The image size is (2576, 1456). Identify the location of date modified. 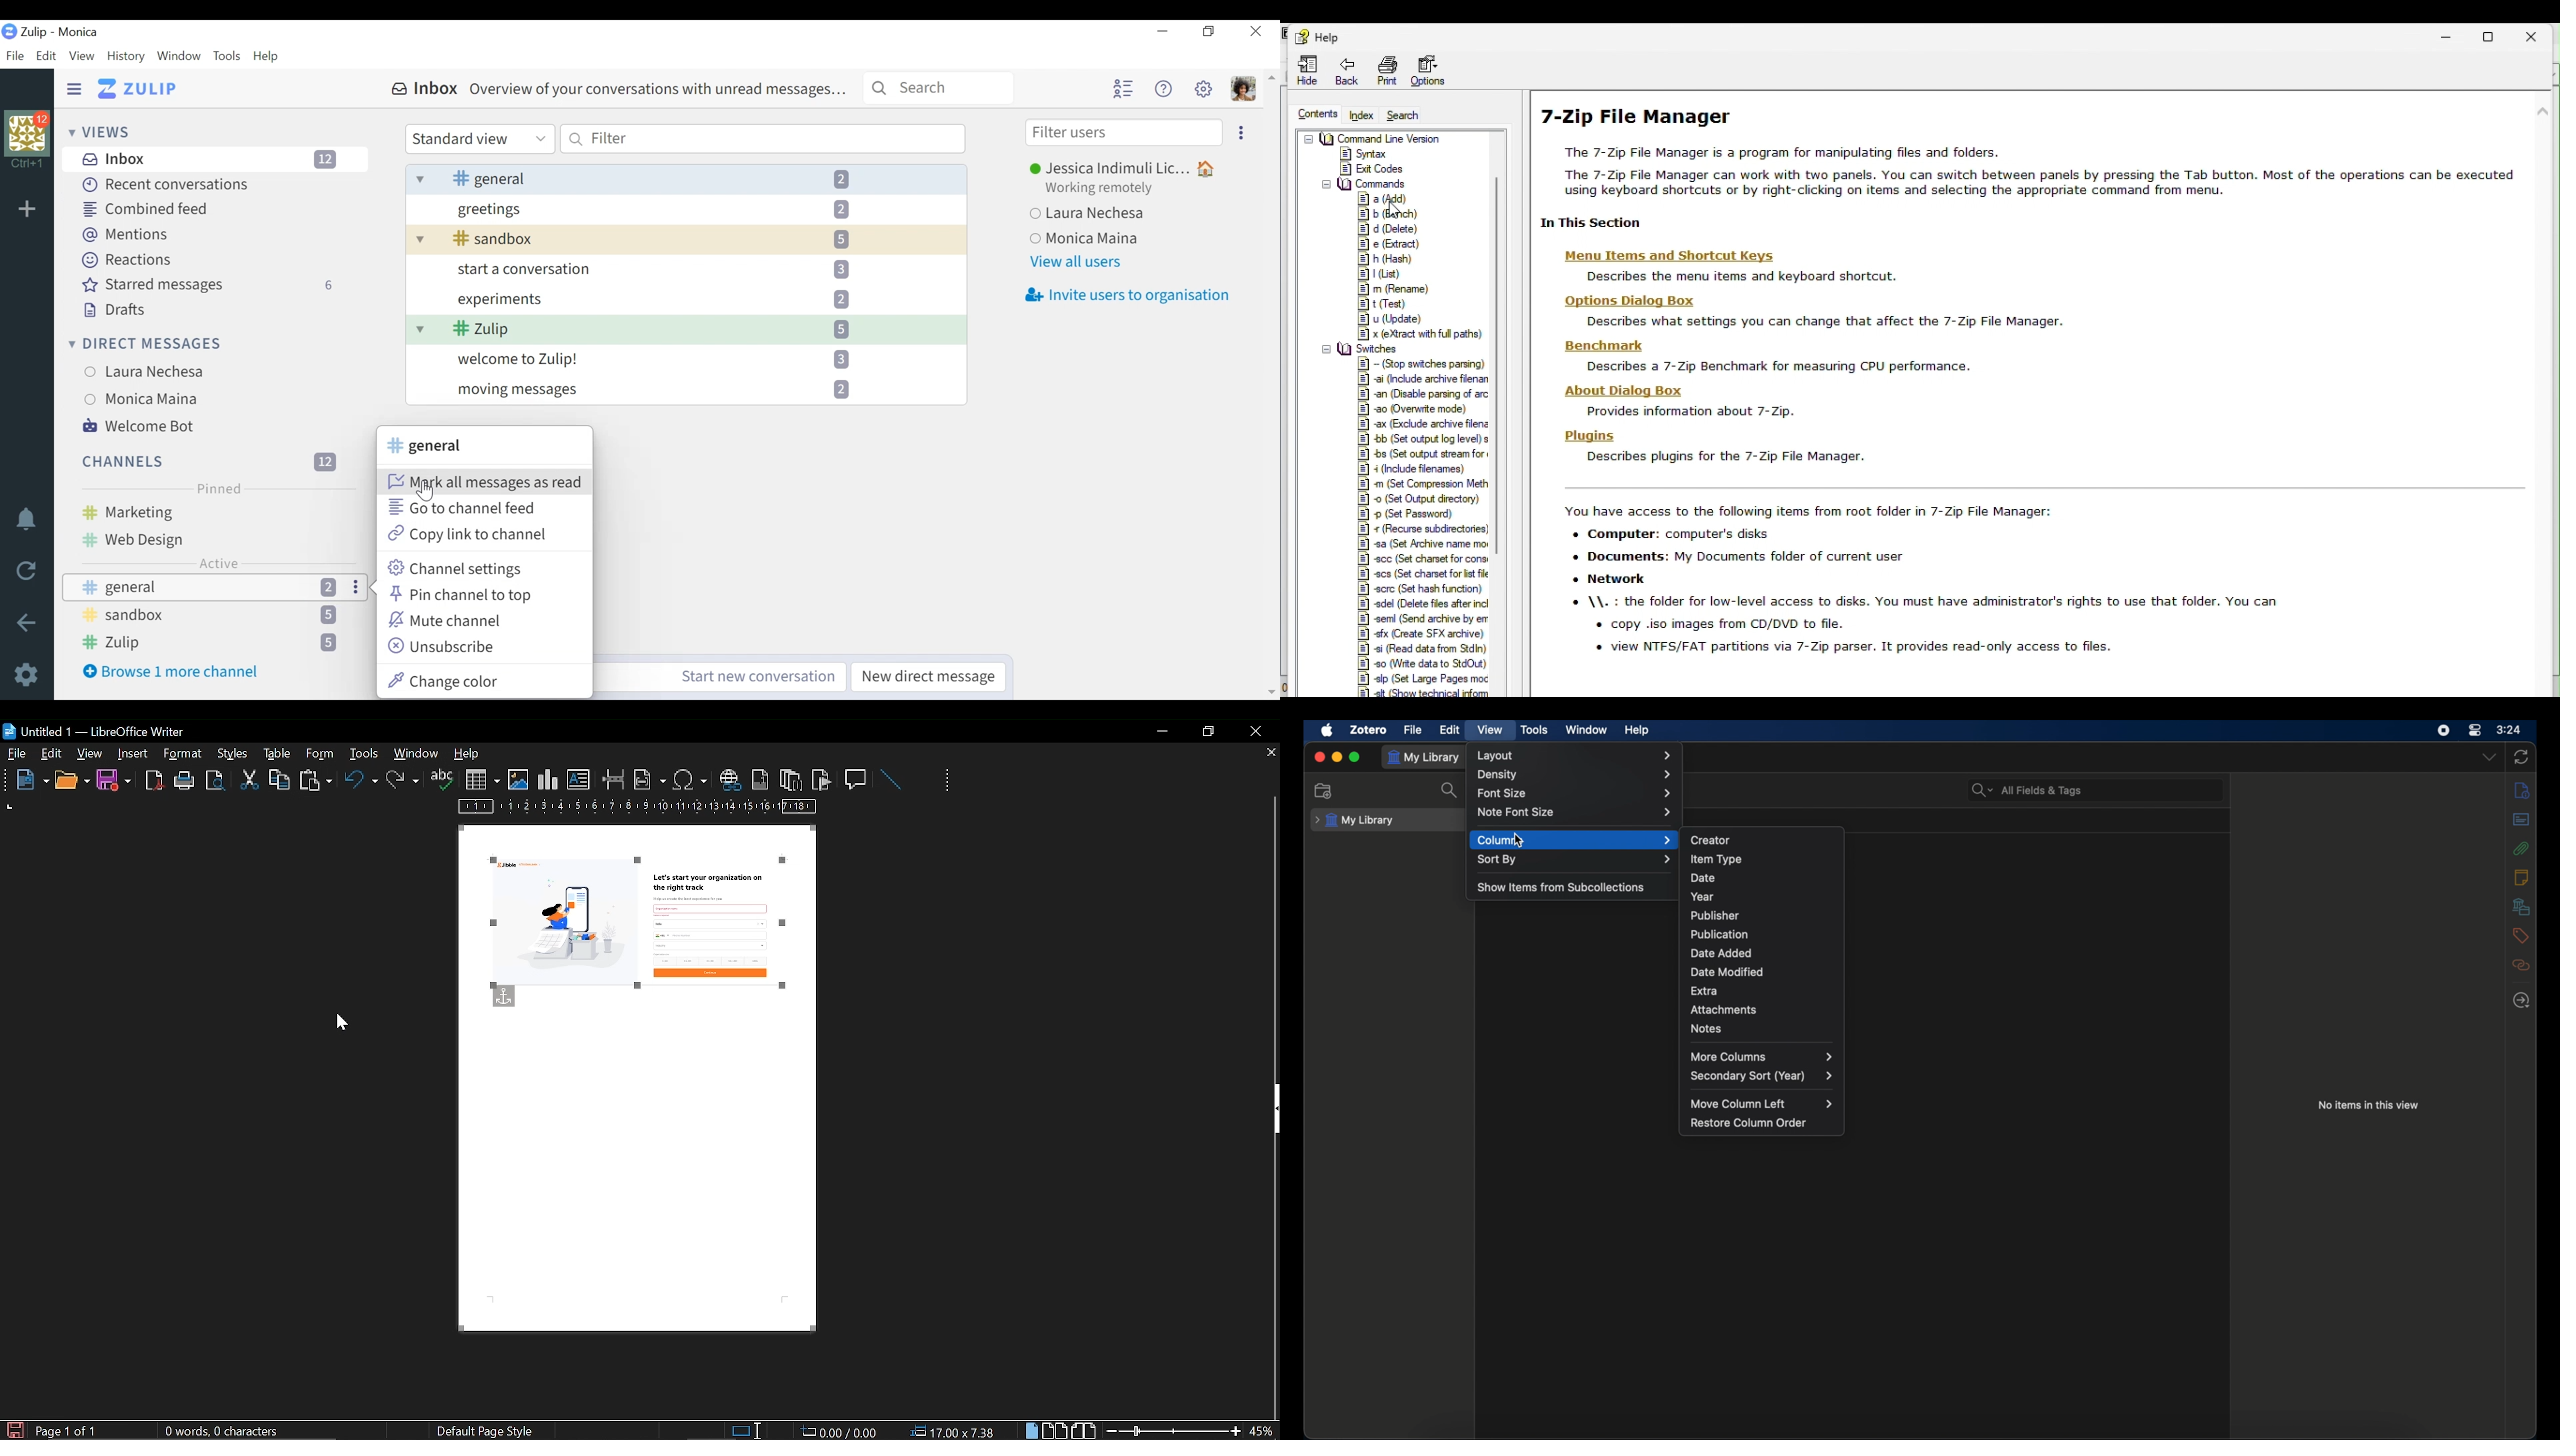
(1728, 972).